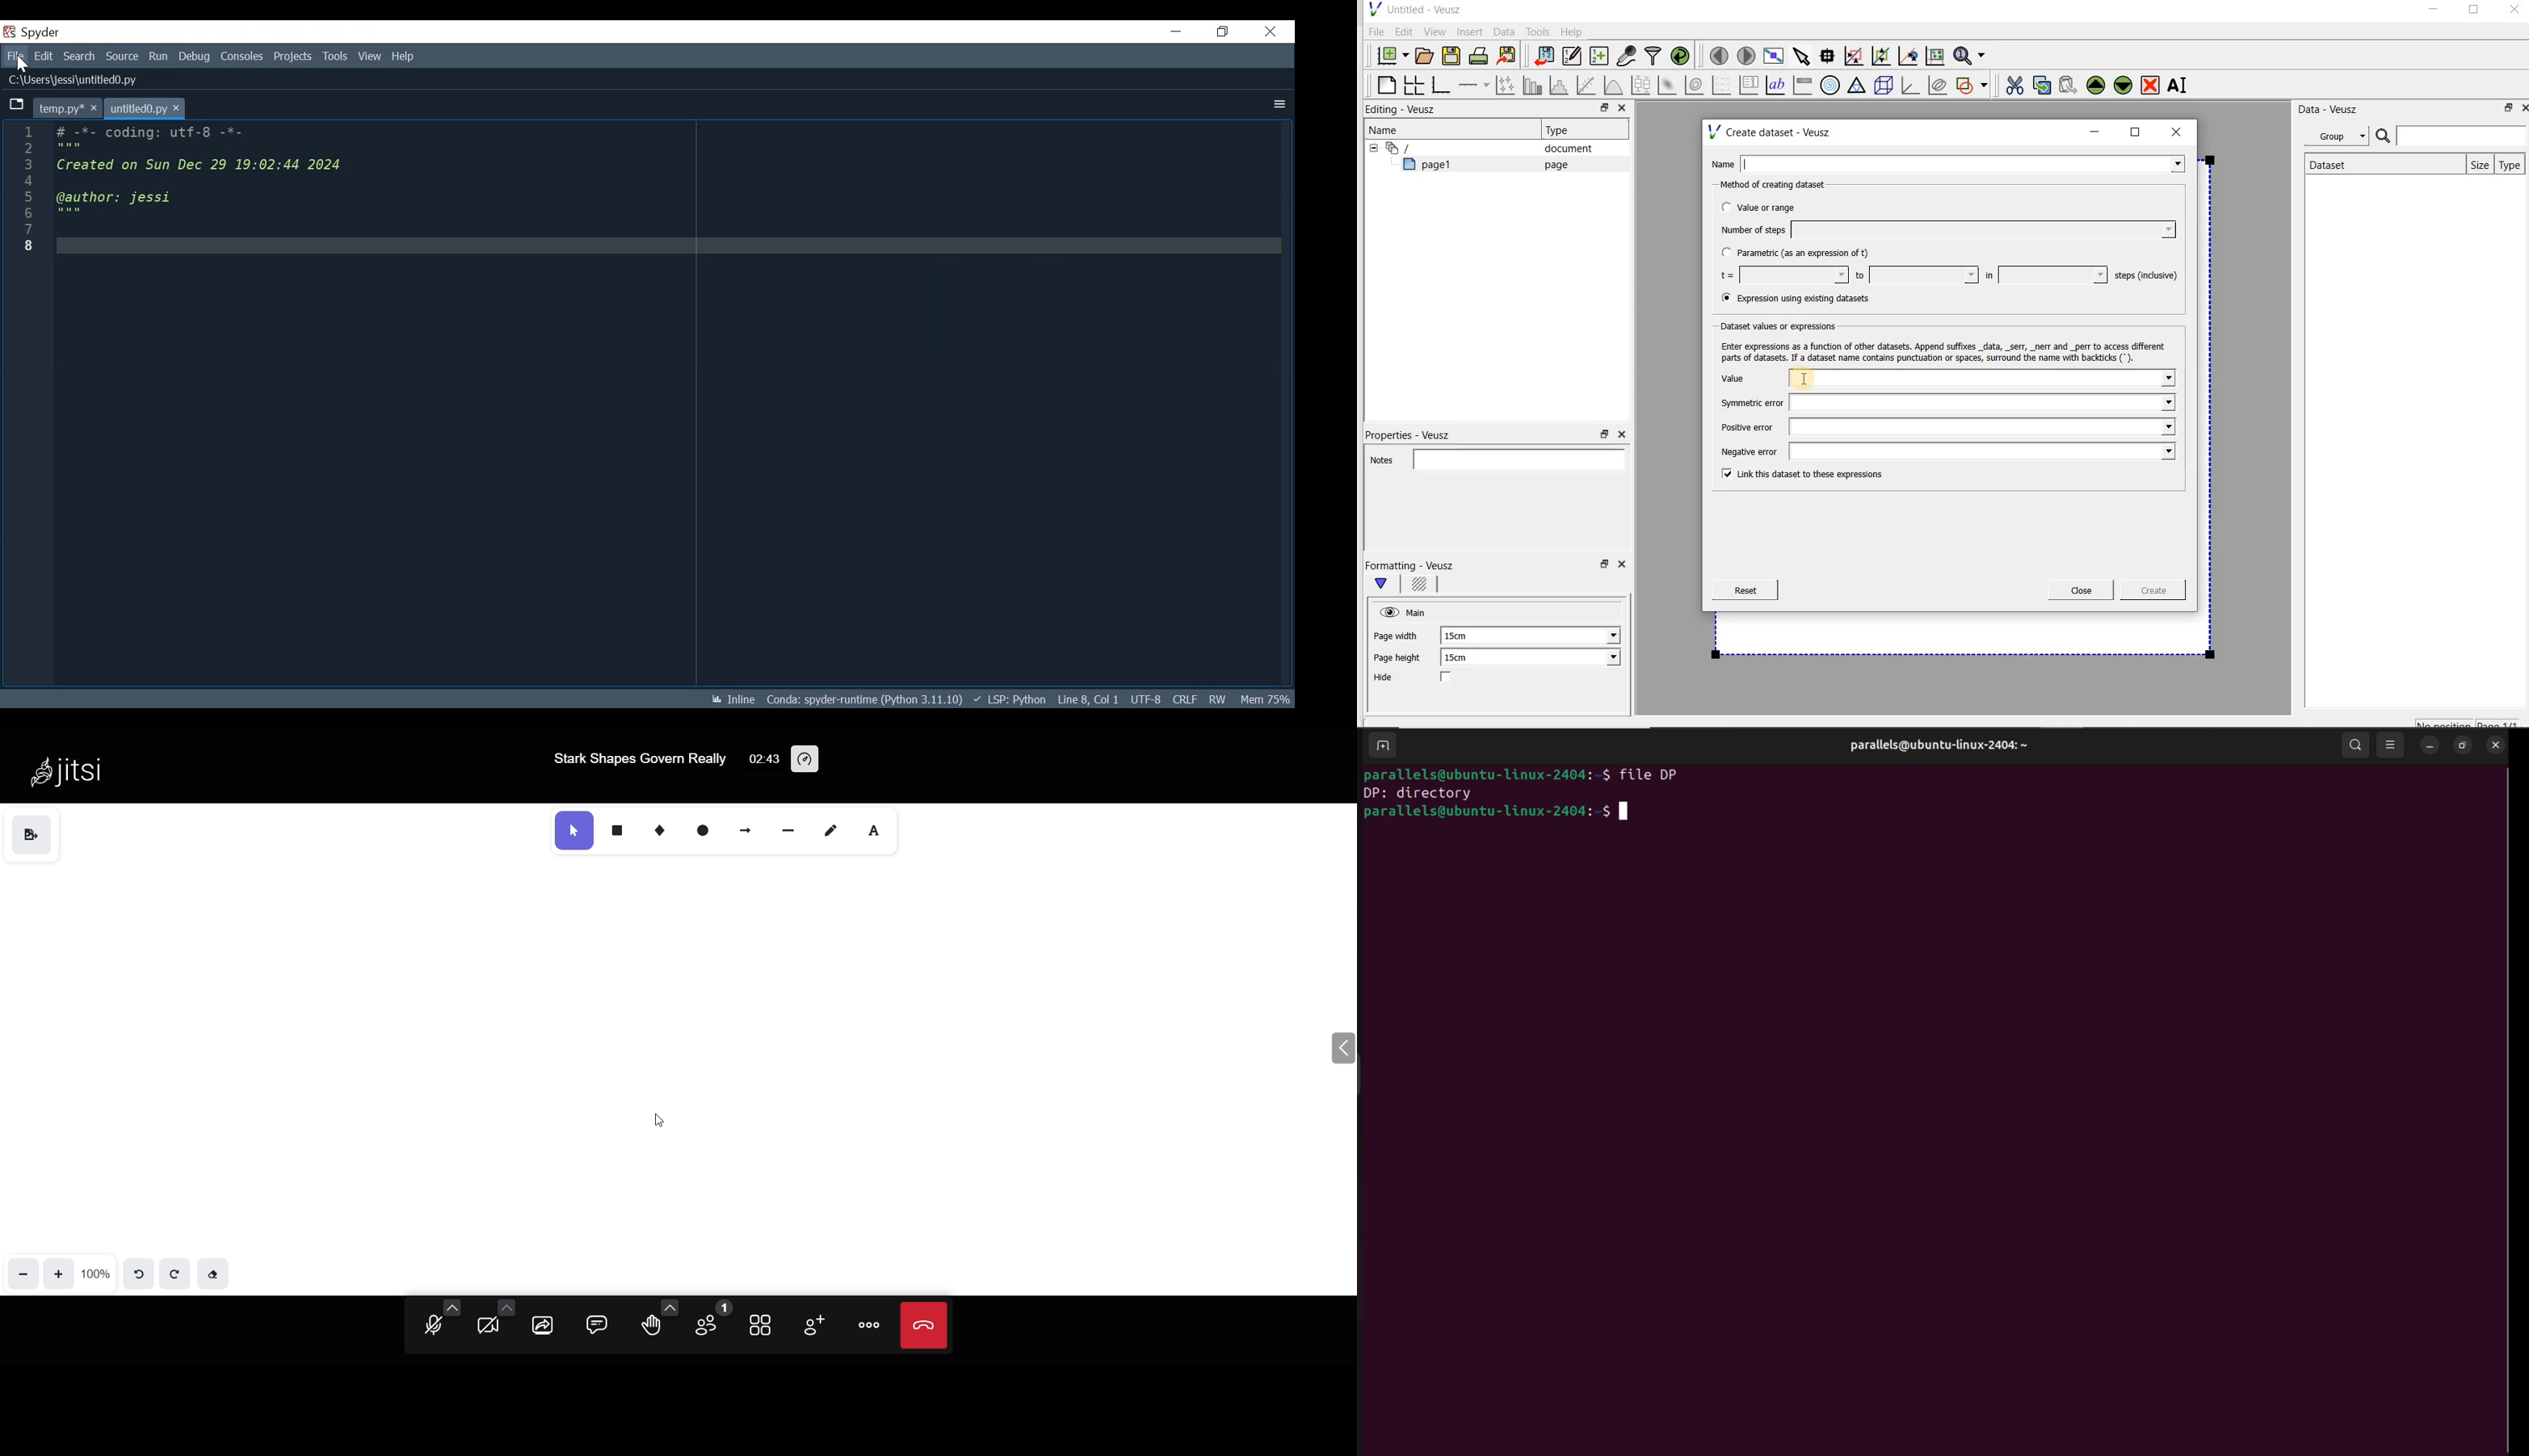 This screenshot has height=1456, width=2548. I want to click on C:\Users\jessi\untitled0.py, so click(78, 80).